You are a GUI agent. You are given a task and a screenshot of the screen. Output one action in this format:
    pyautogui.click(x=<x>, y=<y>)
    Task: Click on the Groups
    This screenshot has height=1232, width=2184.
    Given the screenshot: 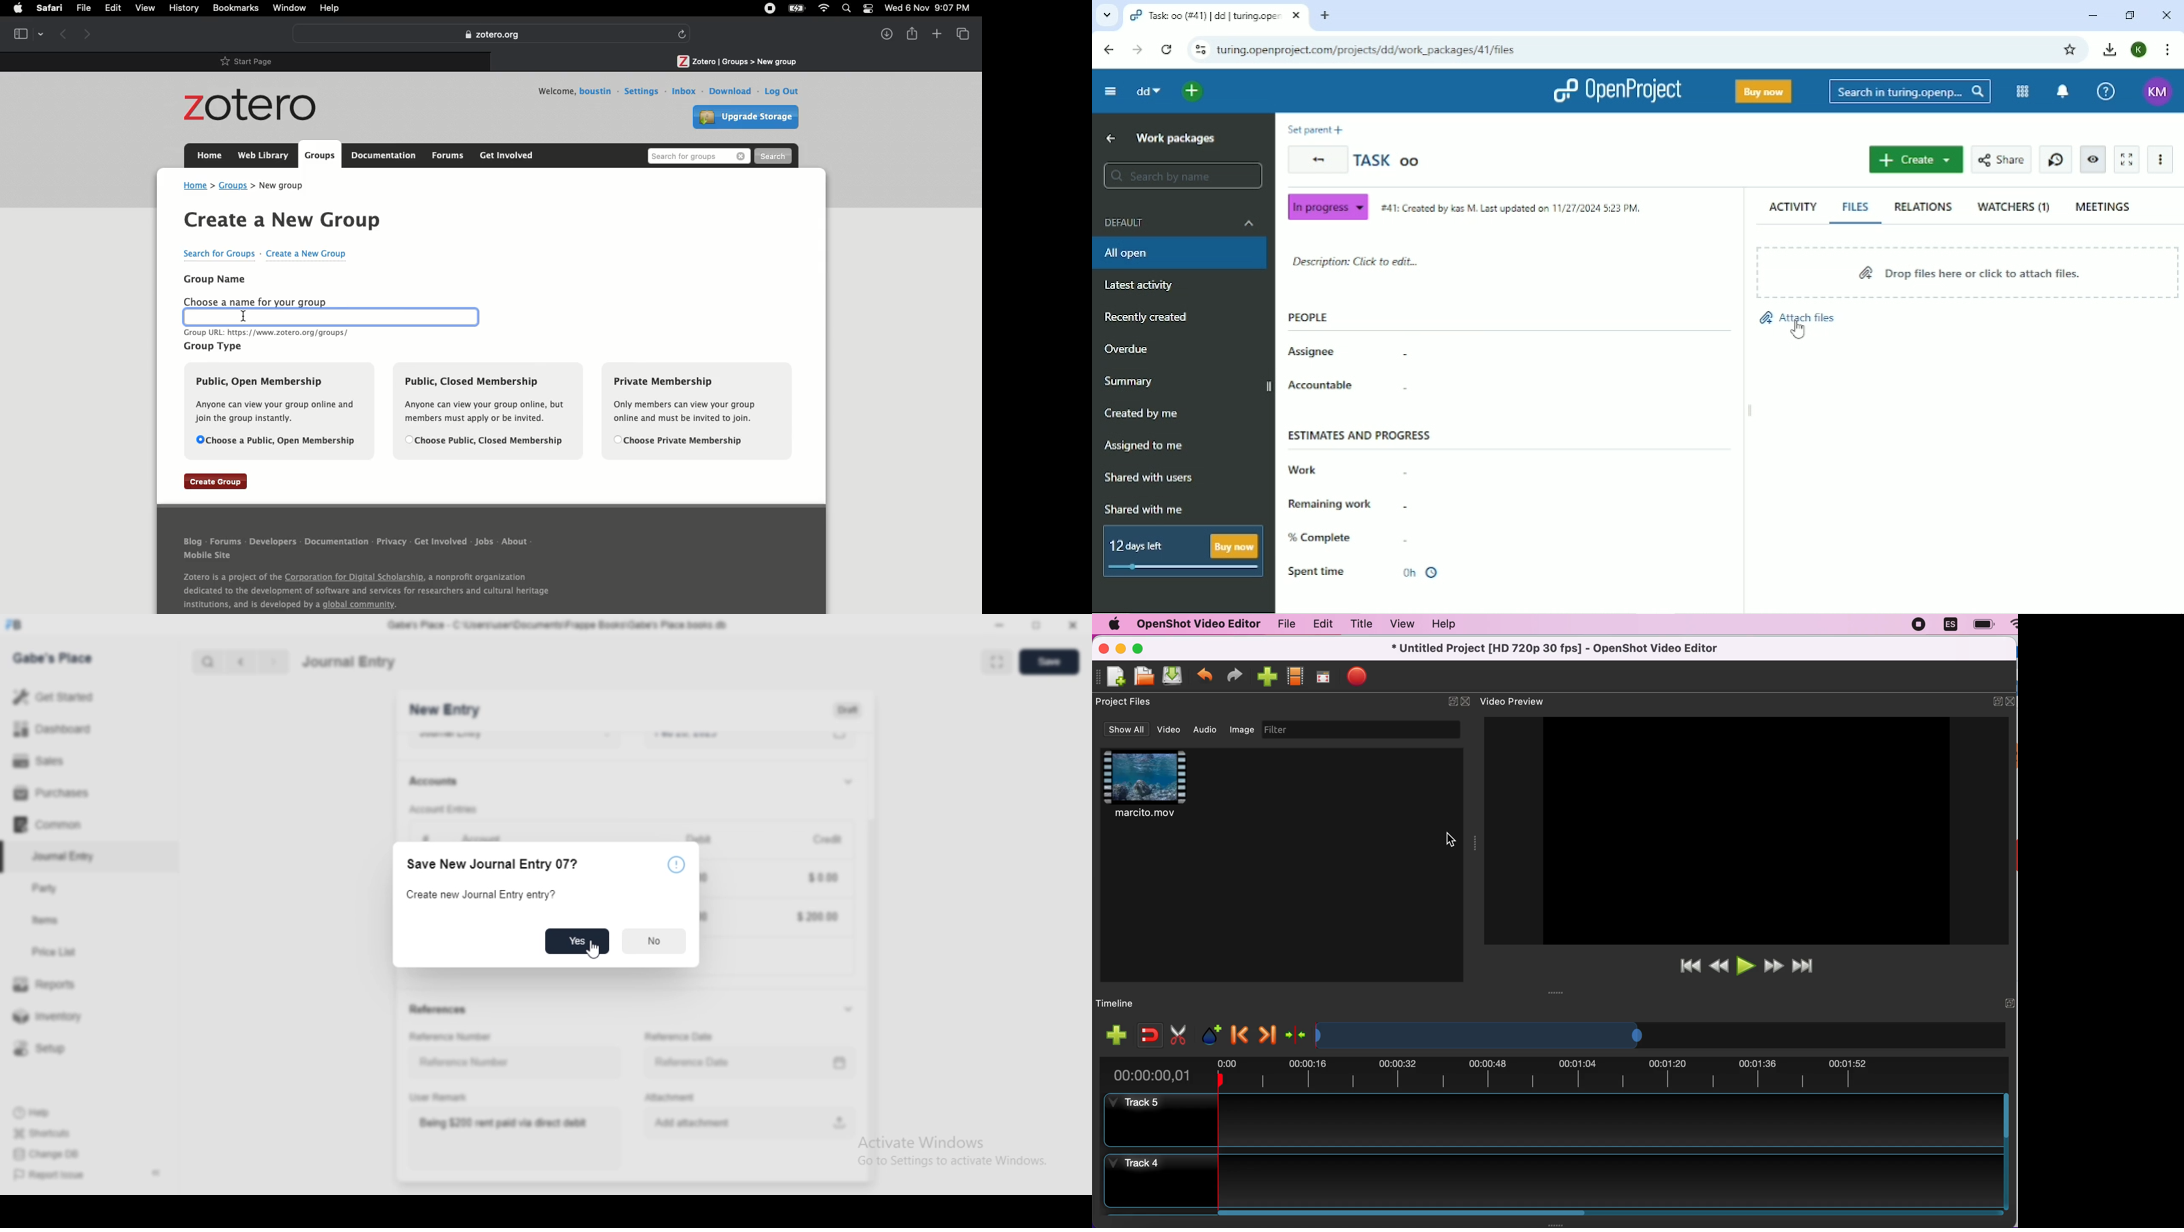 What is the action you would take?
    pyautogui.click(x=319, y=156)
    